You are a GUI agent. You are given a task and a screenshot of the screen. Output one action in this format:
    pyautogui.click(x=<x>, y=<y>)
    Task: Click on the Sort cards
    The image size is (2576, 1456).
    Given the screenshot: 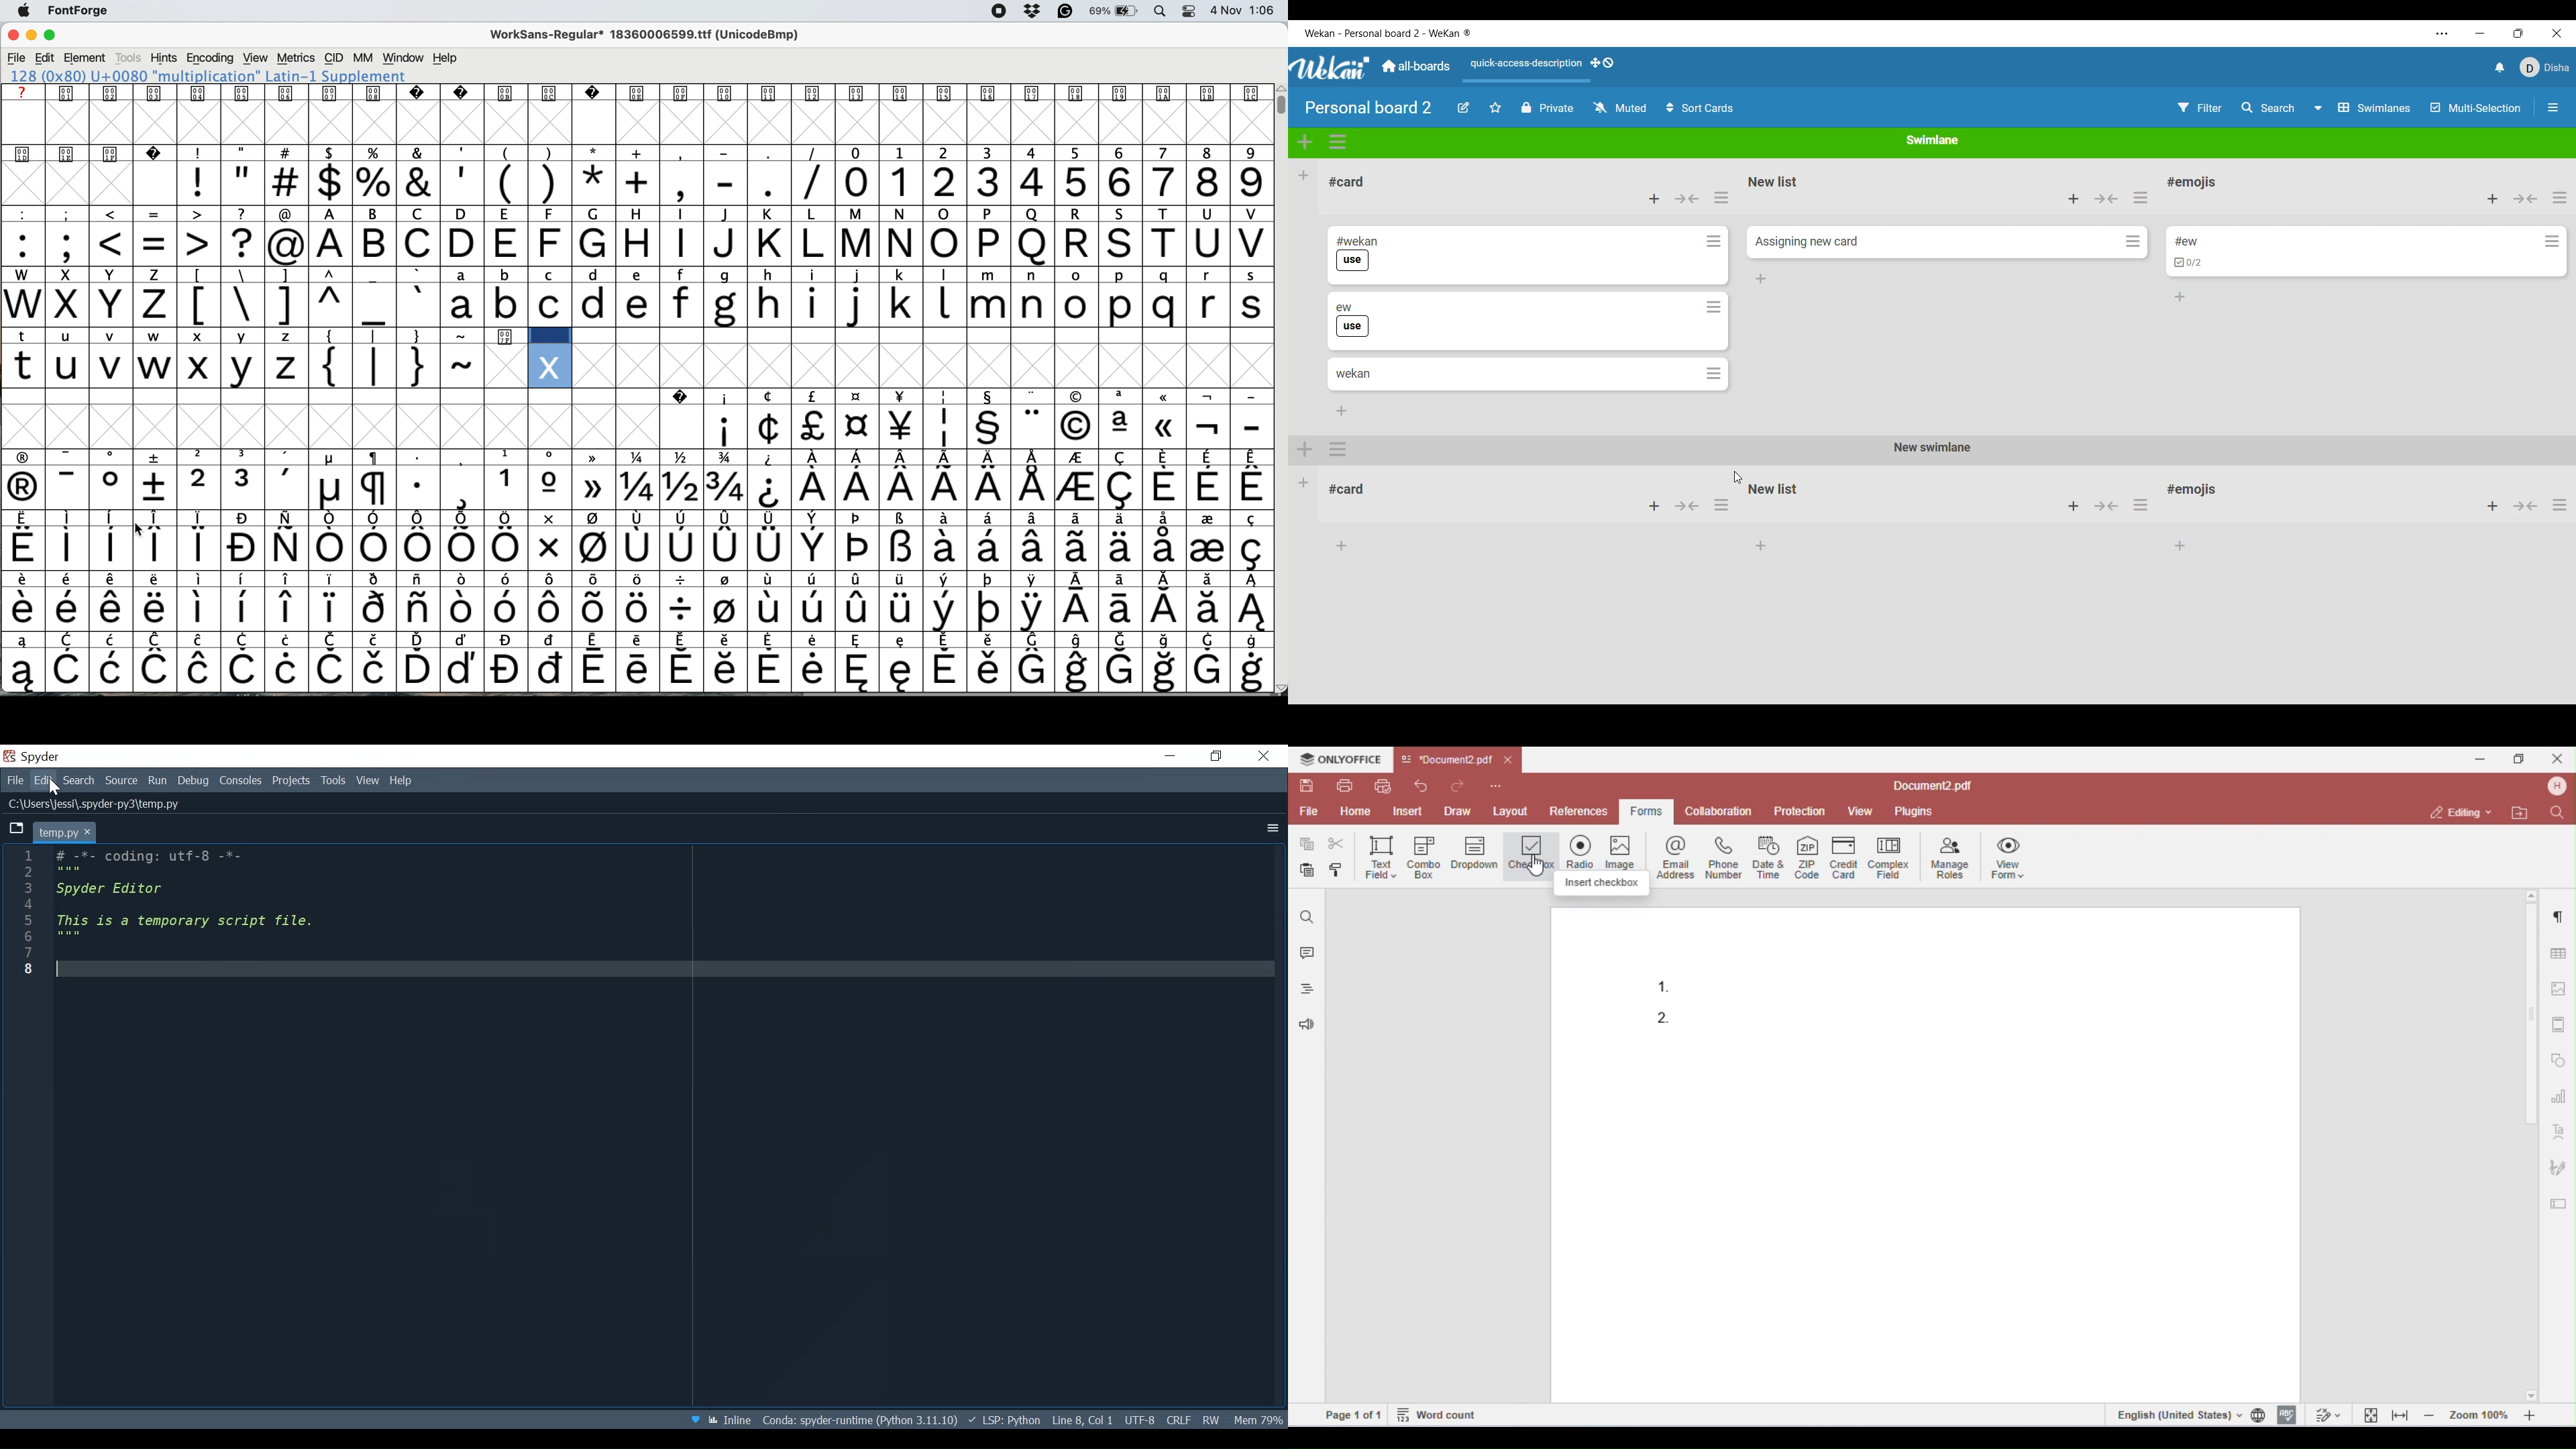 What is the action you would take?
    pyautogui.click(x=1699, y=108)
    